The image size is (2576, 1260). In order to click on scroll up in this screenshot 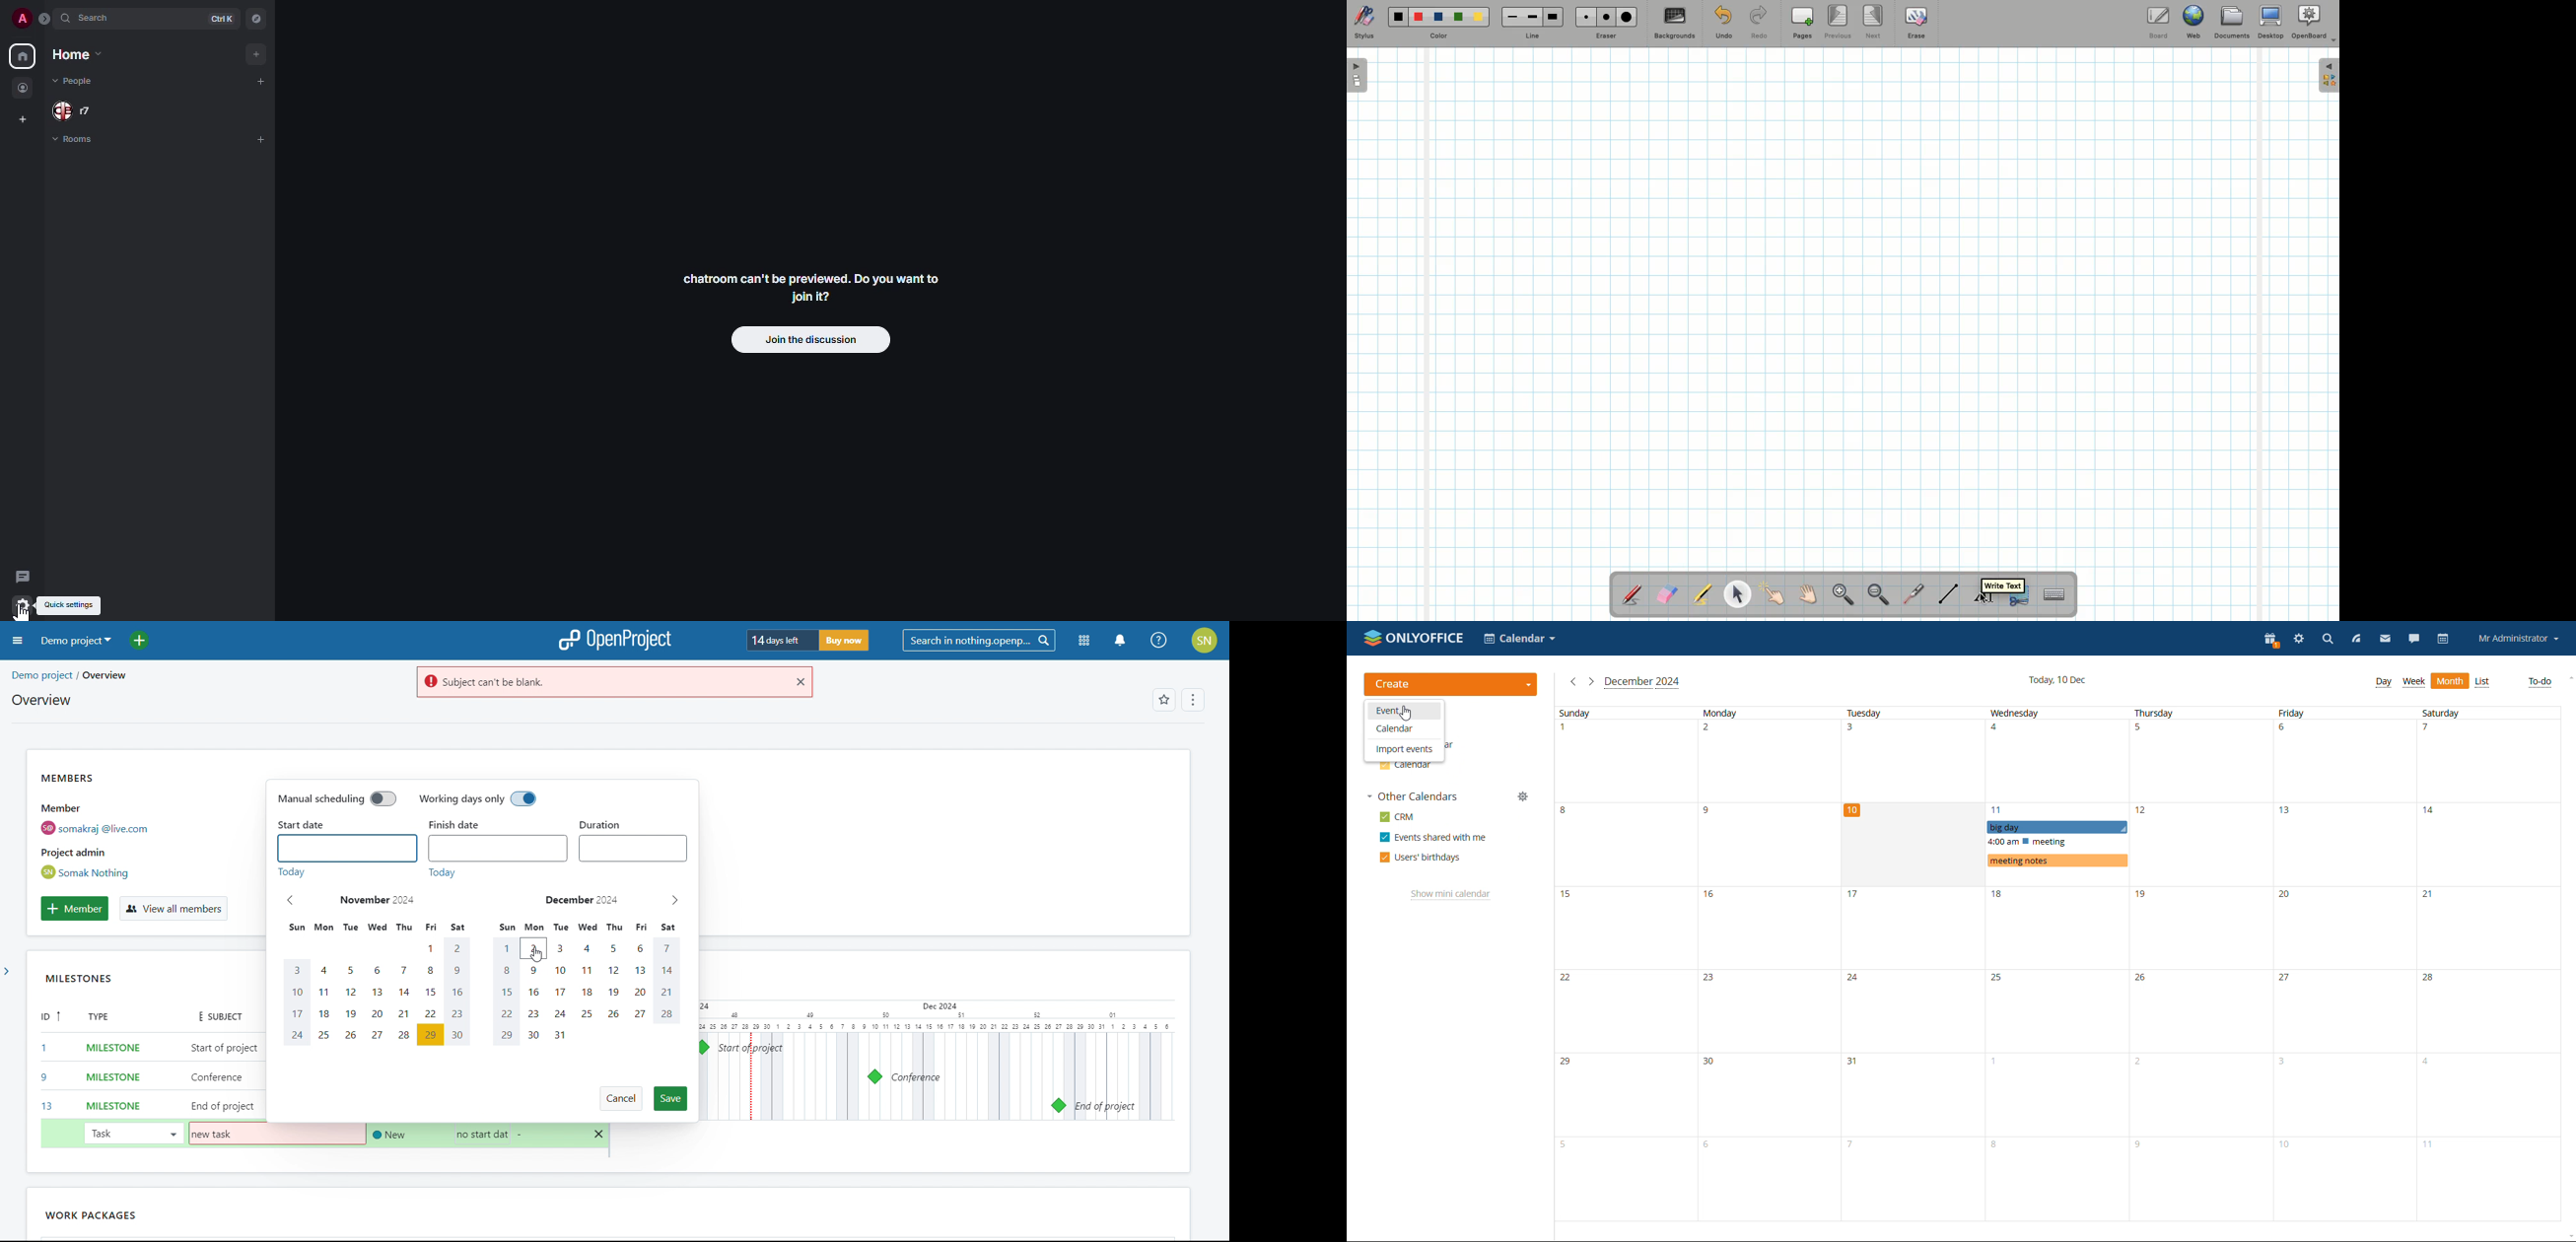, I will do `click(2568, 677)`.